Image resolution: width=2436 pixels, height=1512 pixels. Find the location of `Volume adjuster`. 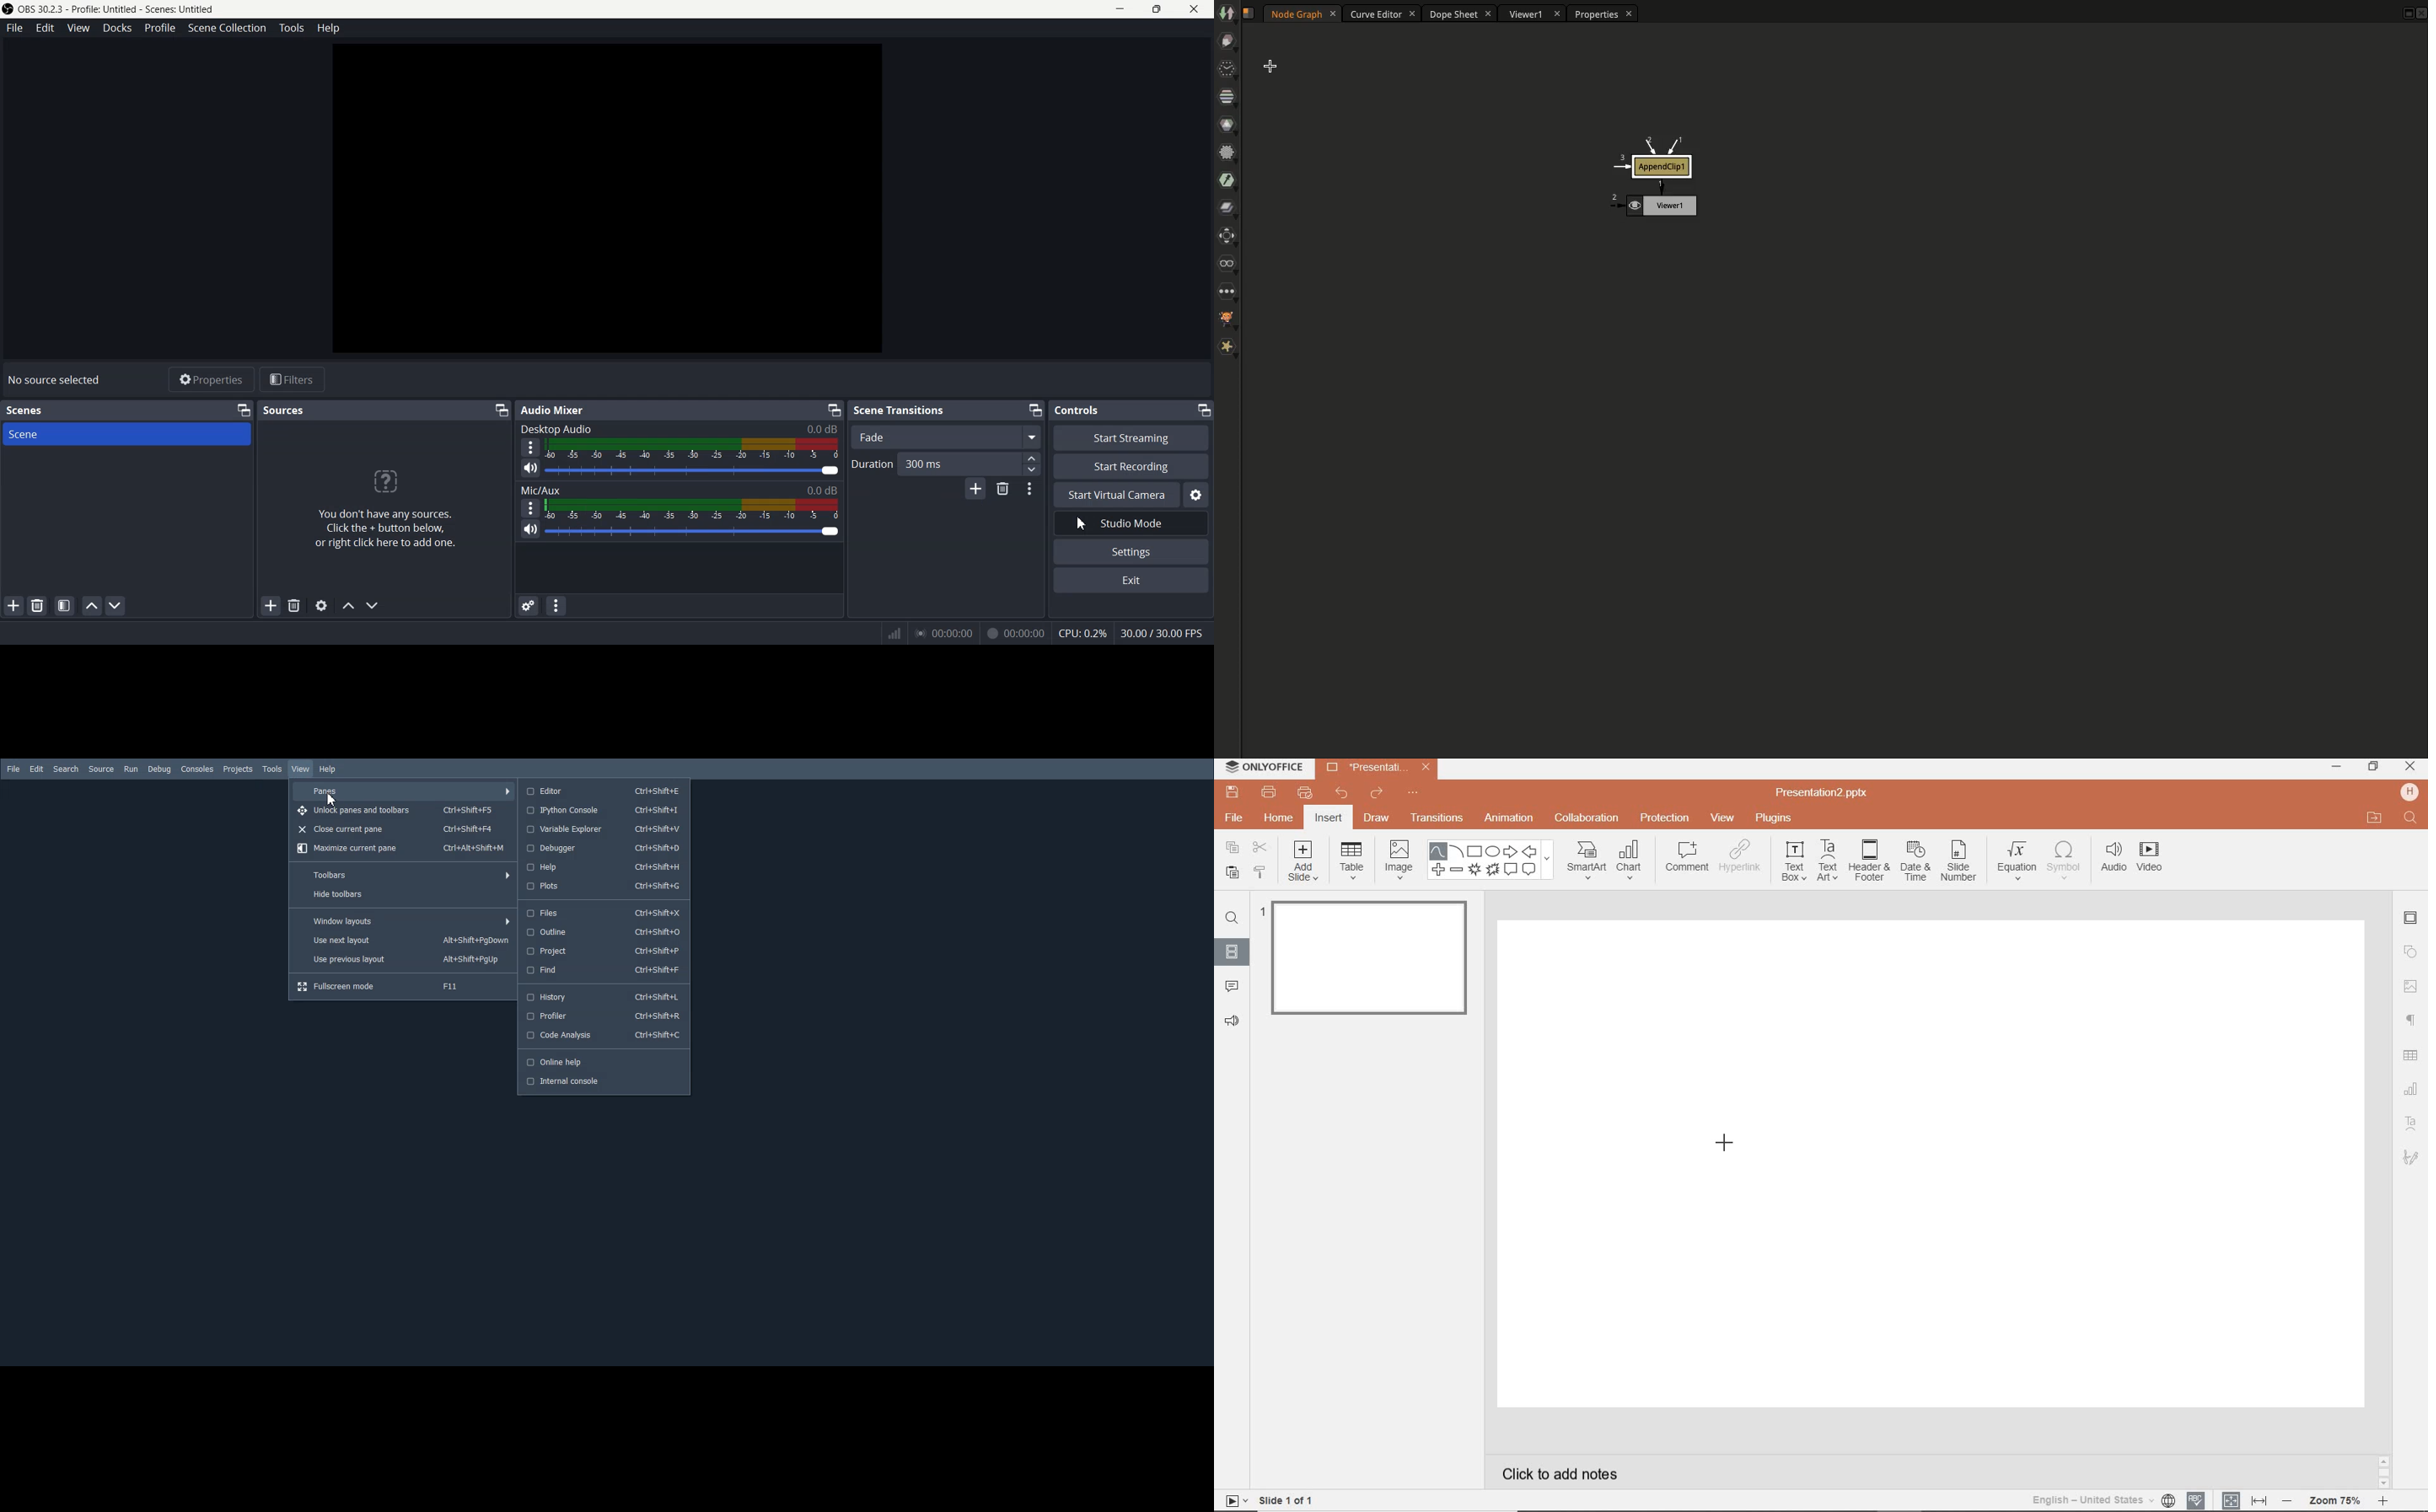

Volume adjuster is located at coordinates (694, 471).